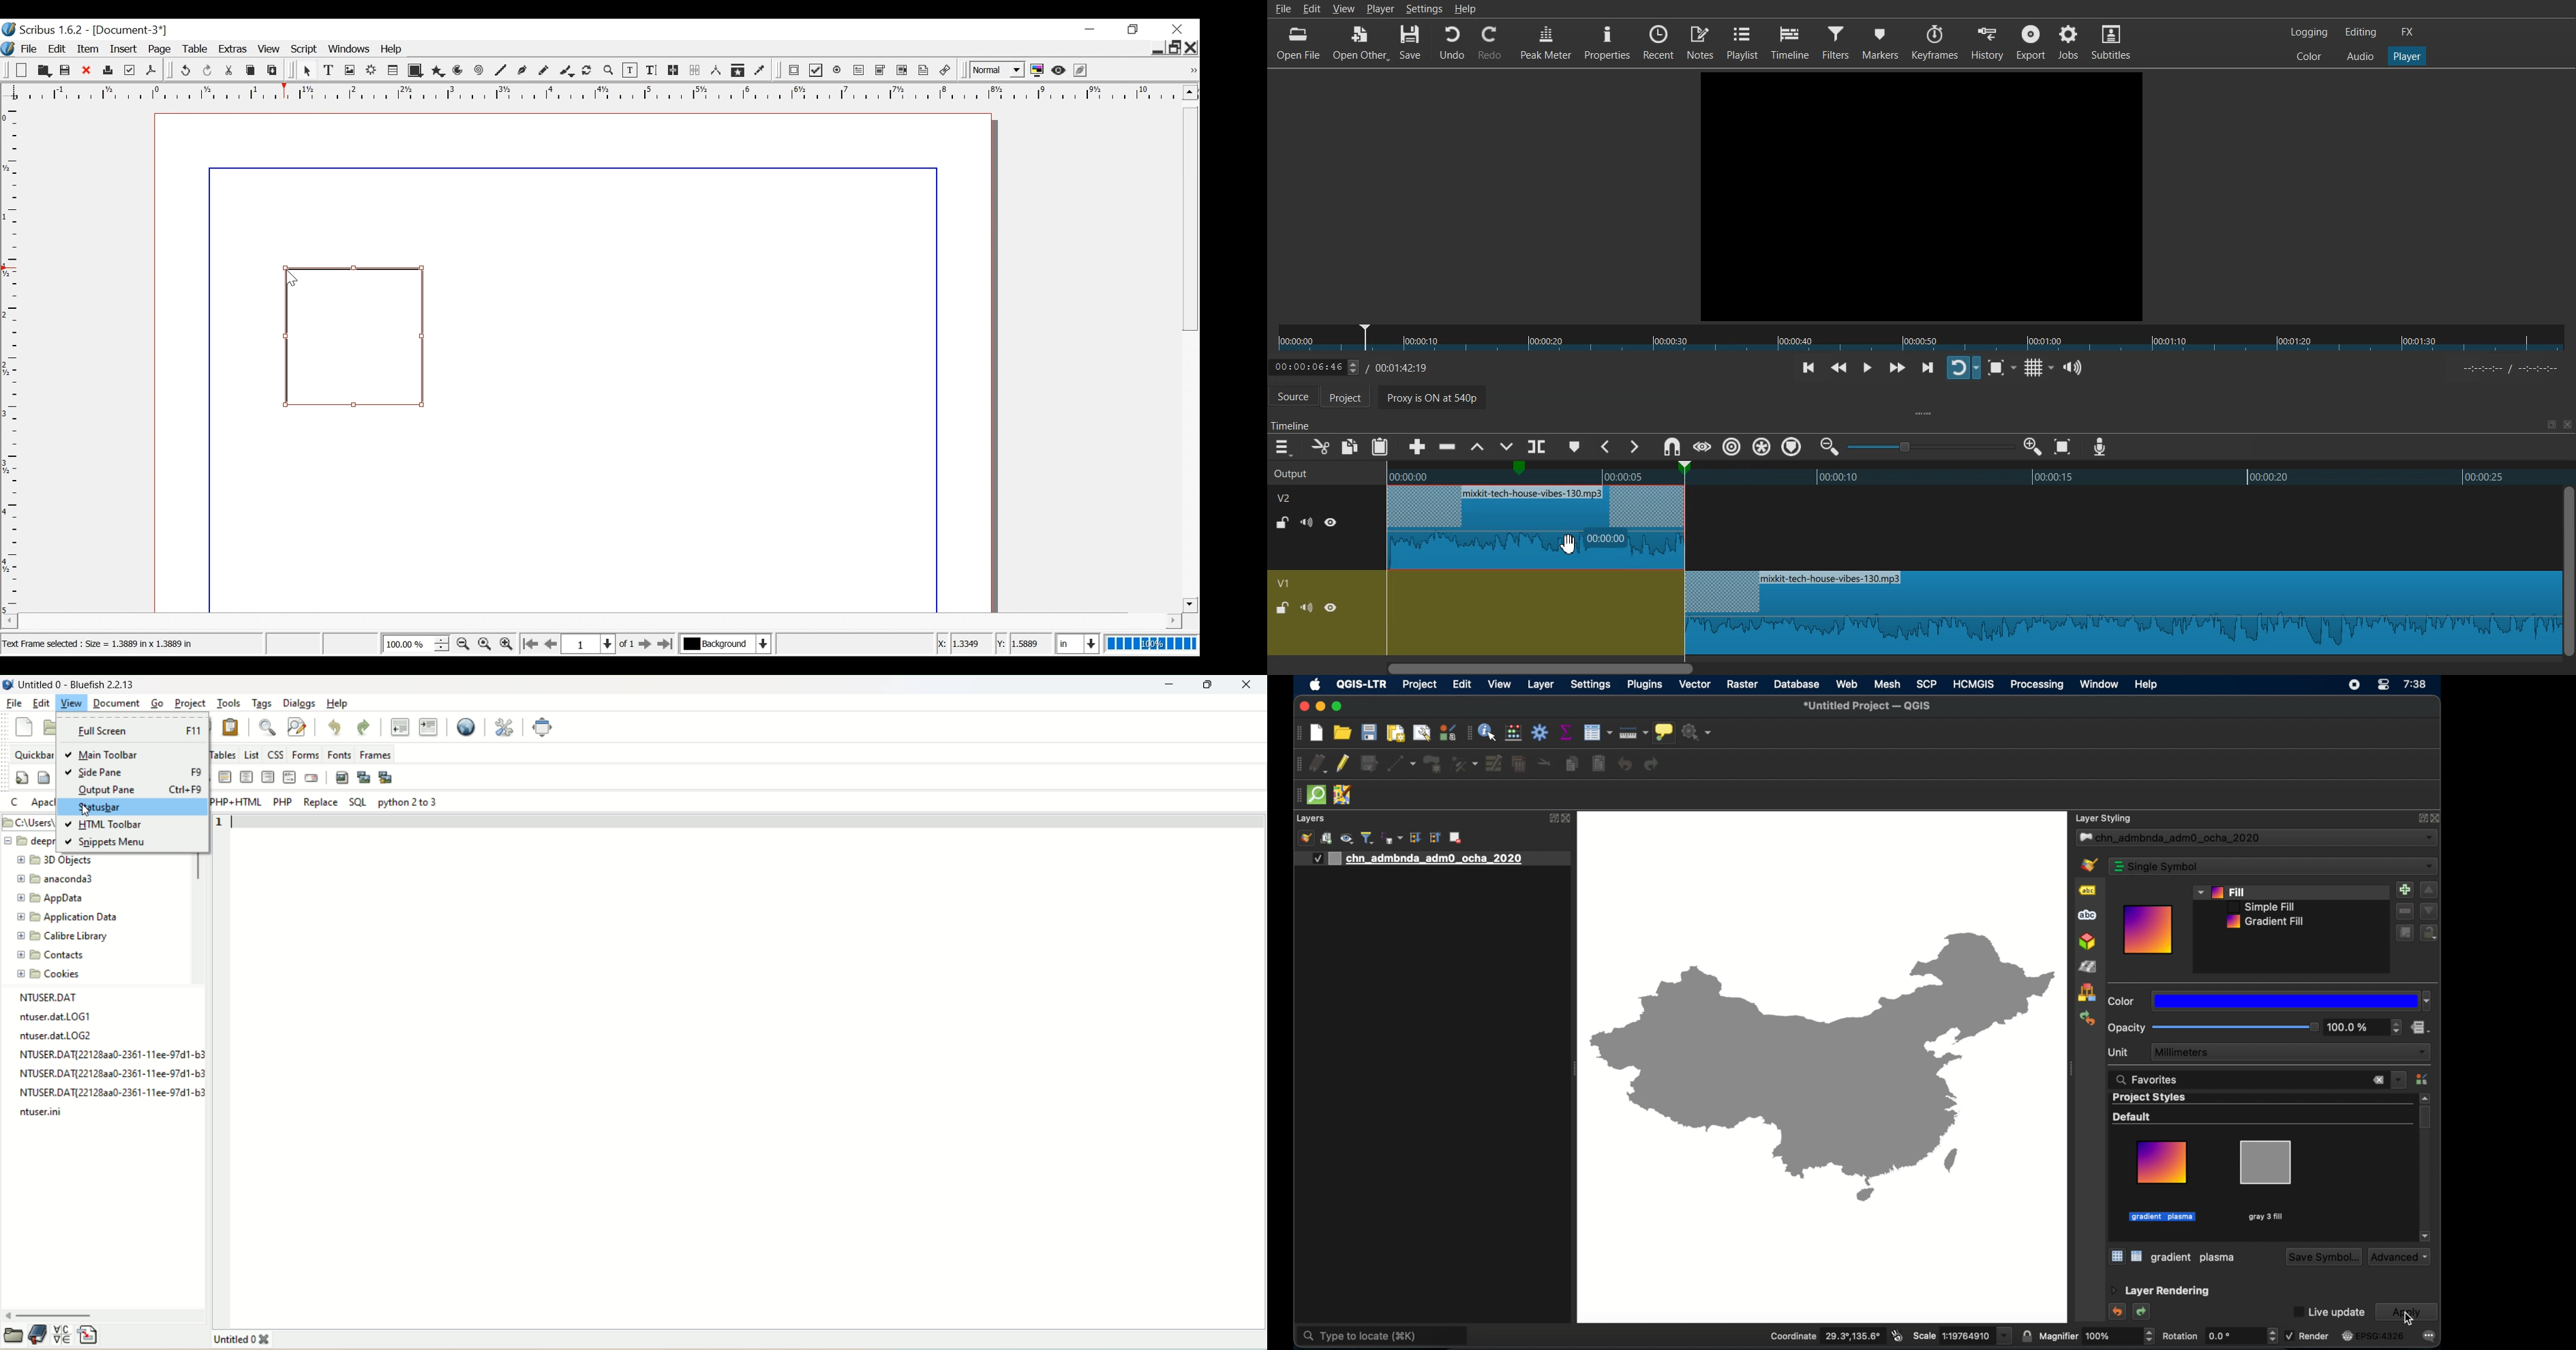  Describe the element at coordinates (1380, 447) in the screenshot. I see `Paste` at that location.